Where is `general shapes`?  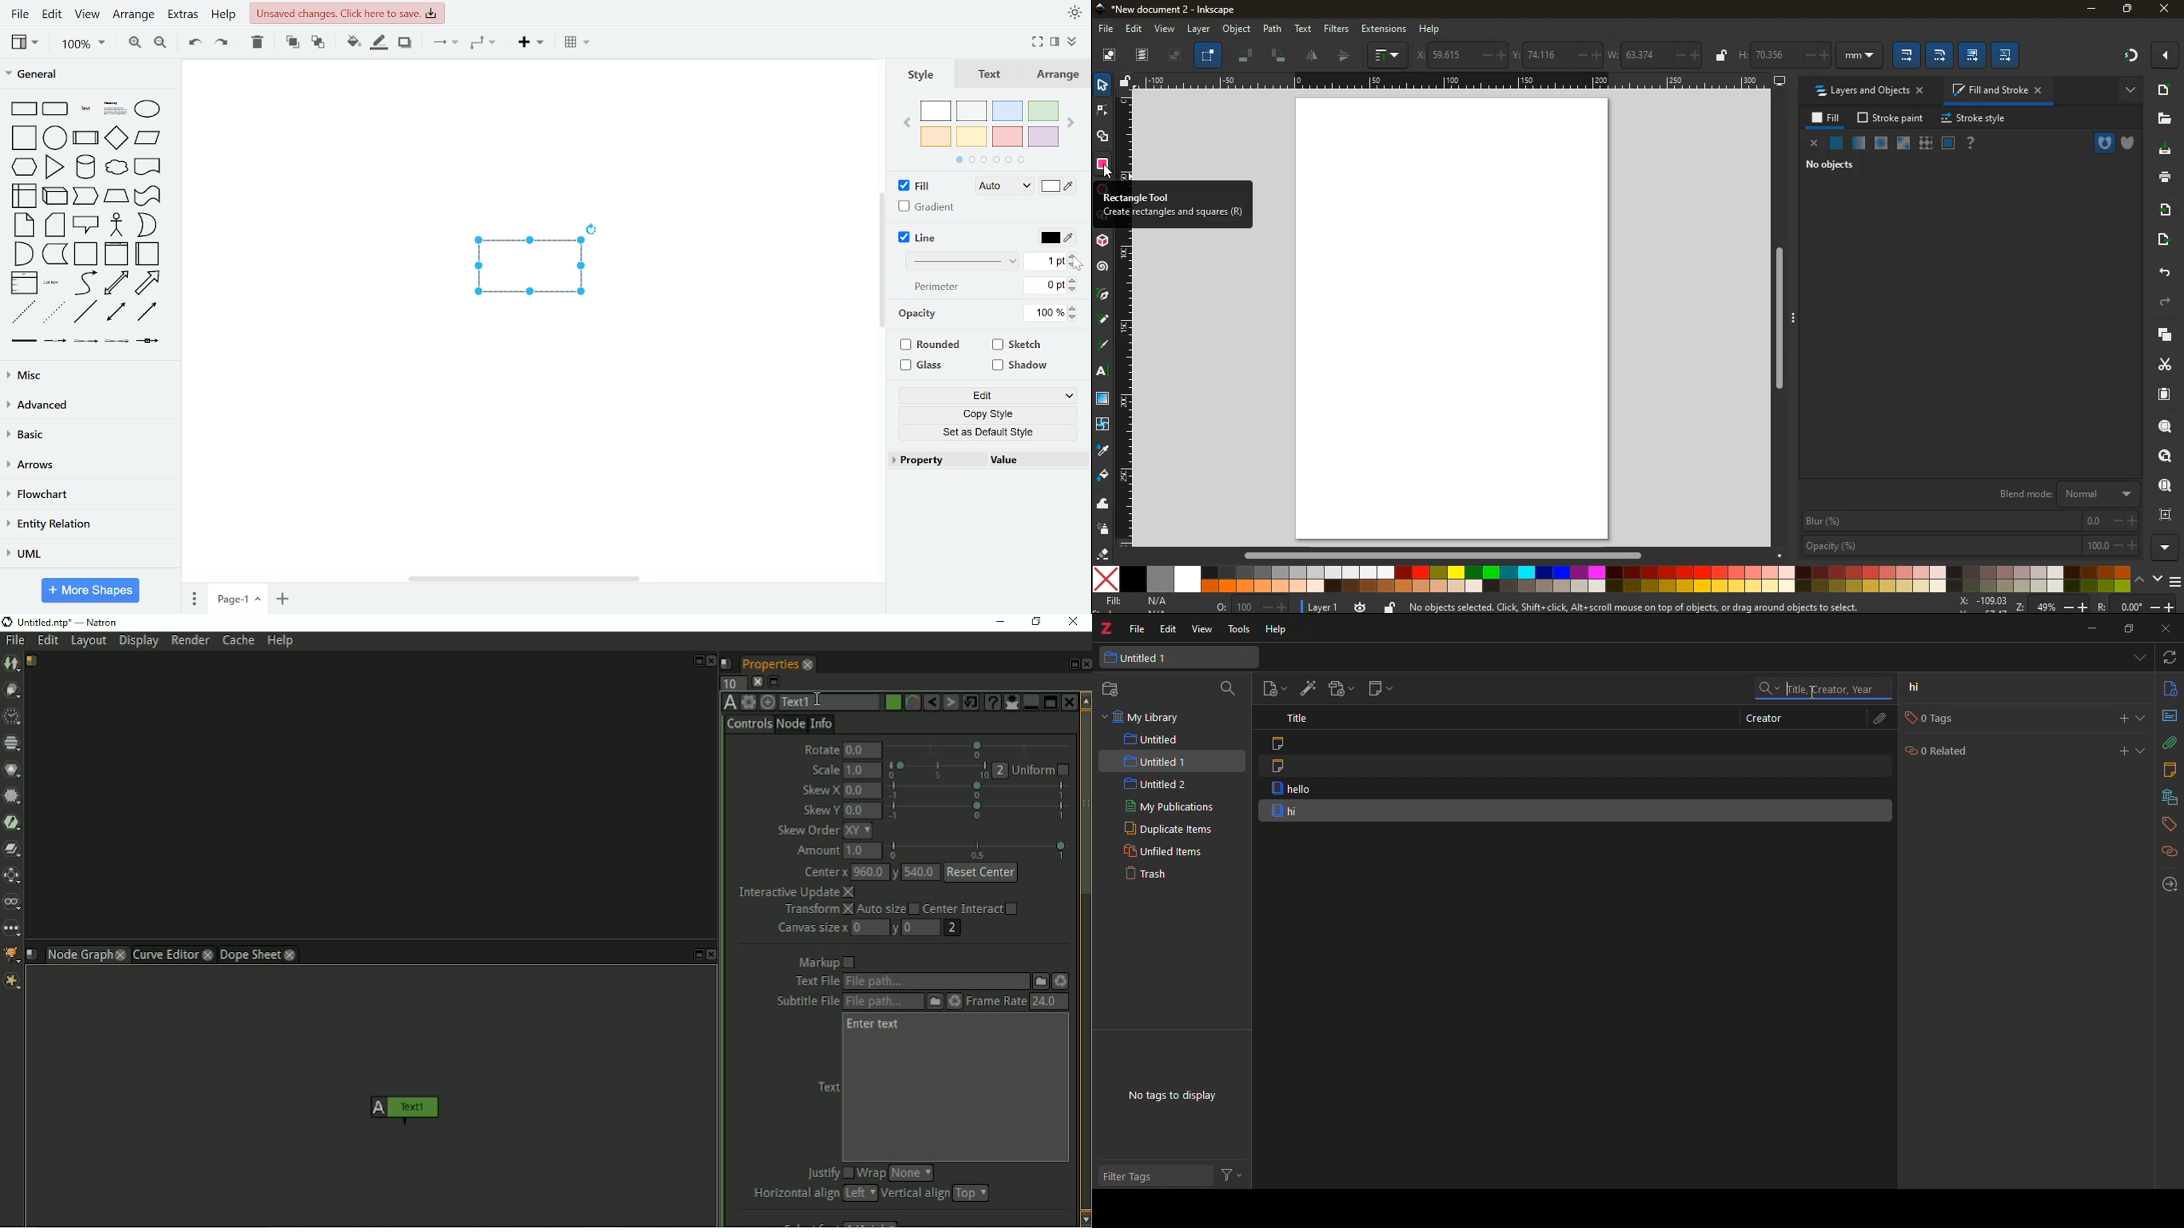 general shapes is located at coordinates (115, 282).